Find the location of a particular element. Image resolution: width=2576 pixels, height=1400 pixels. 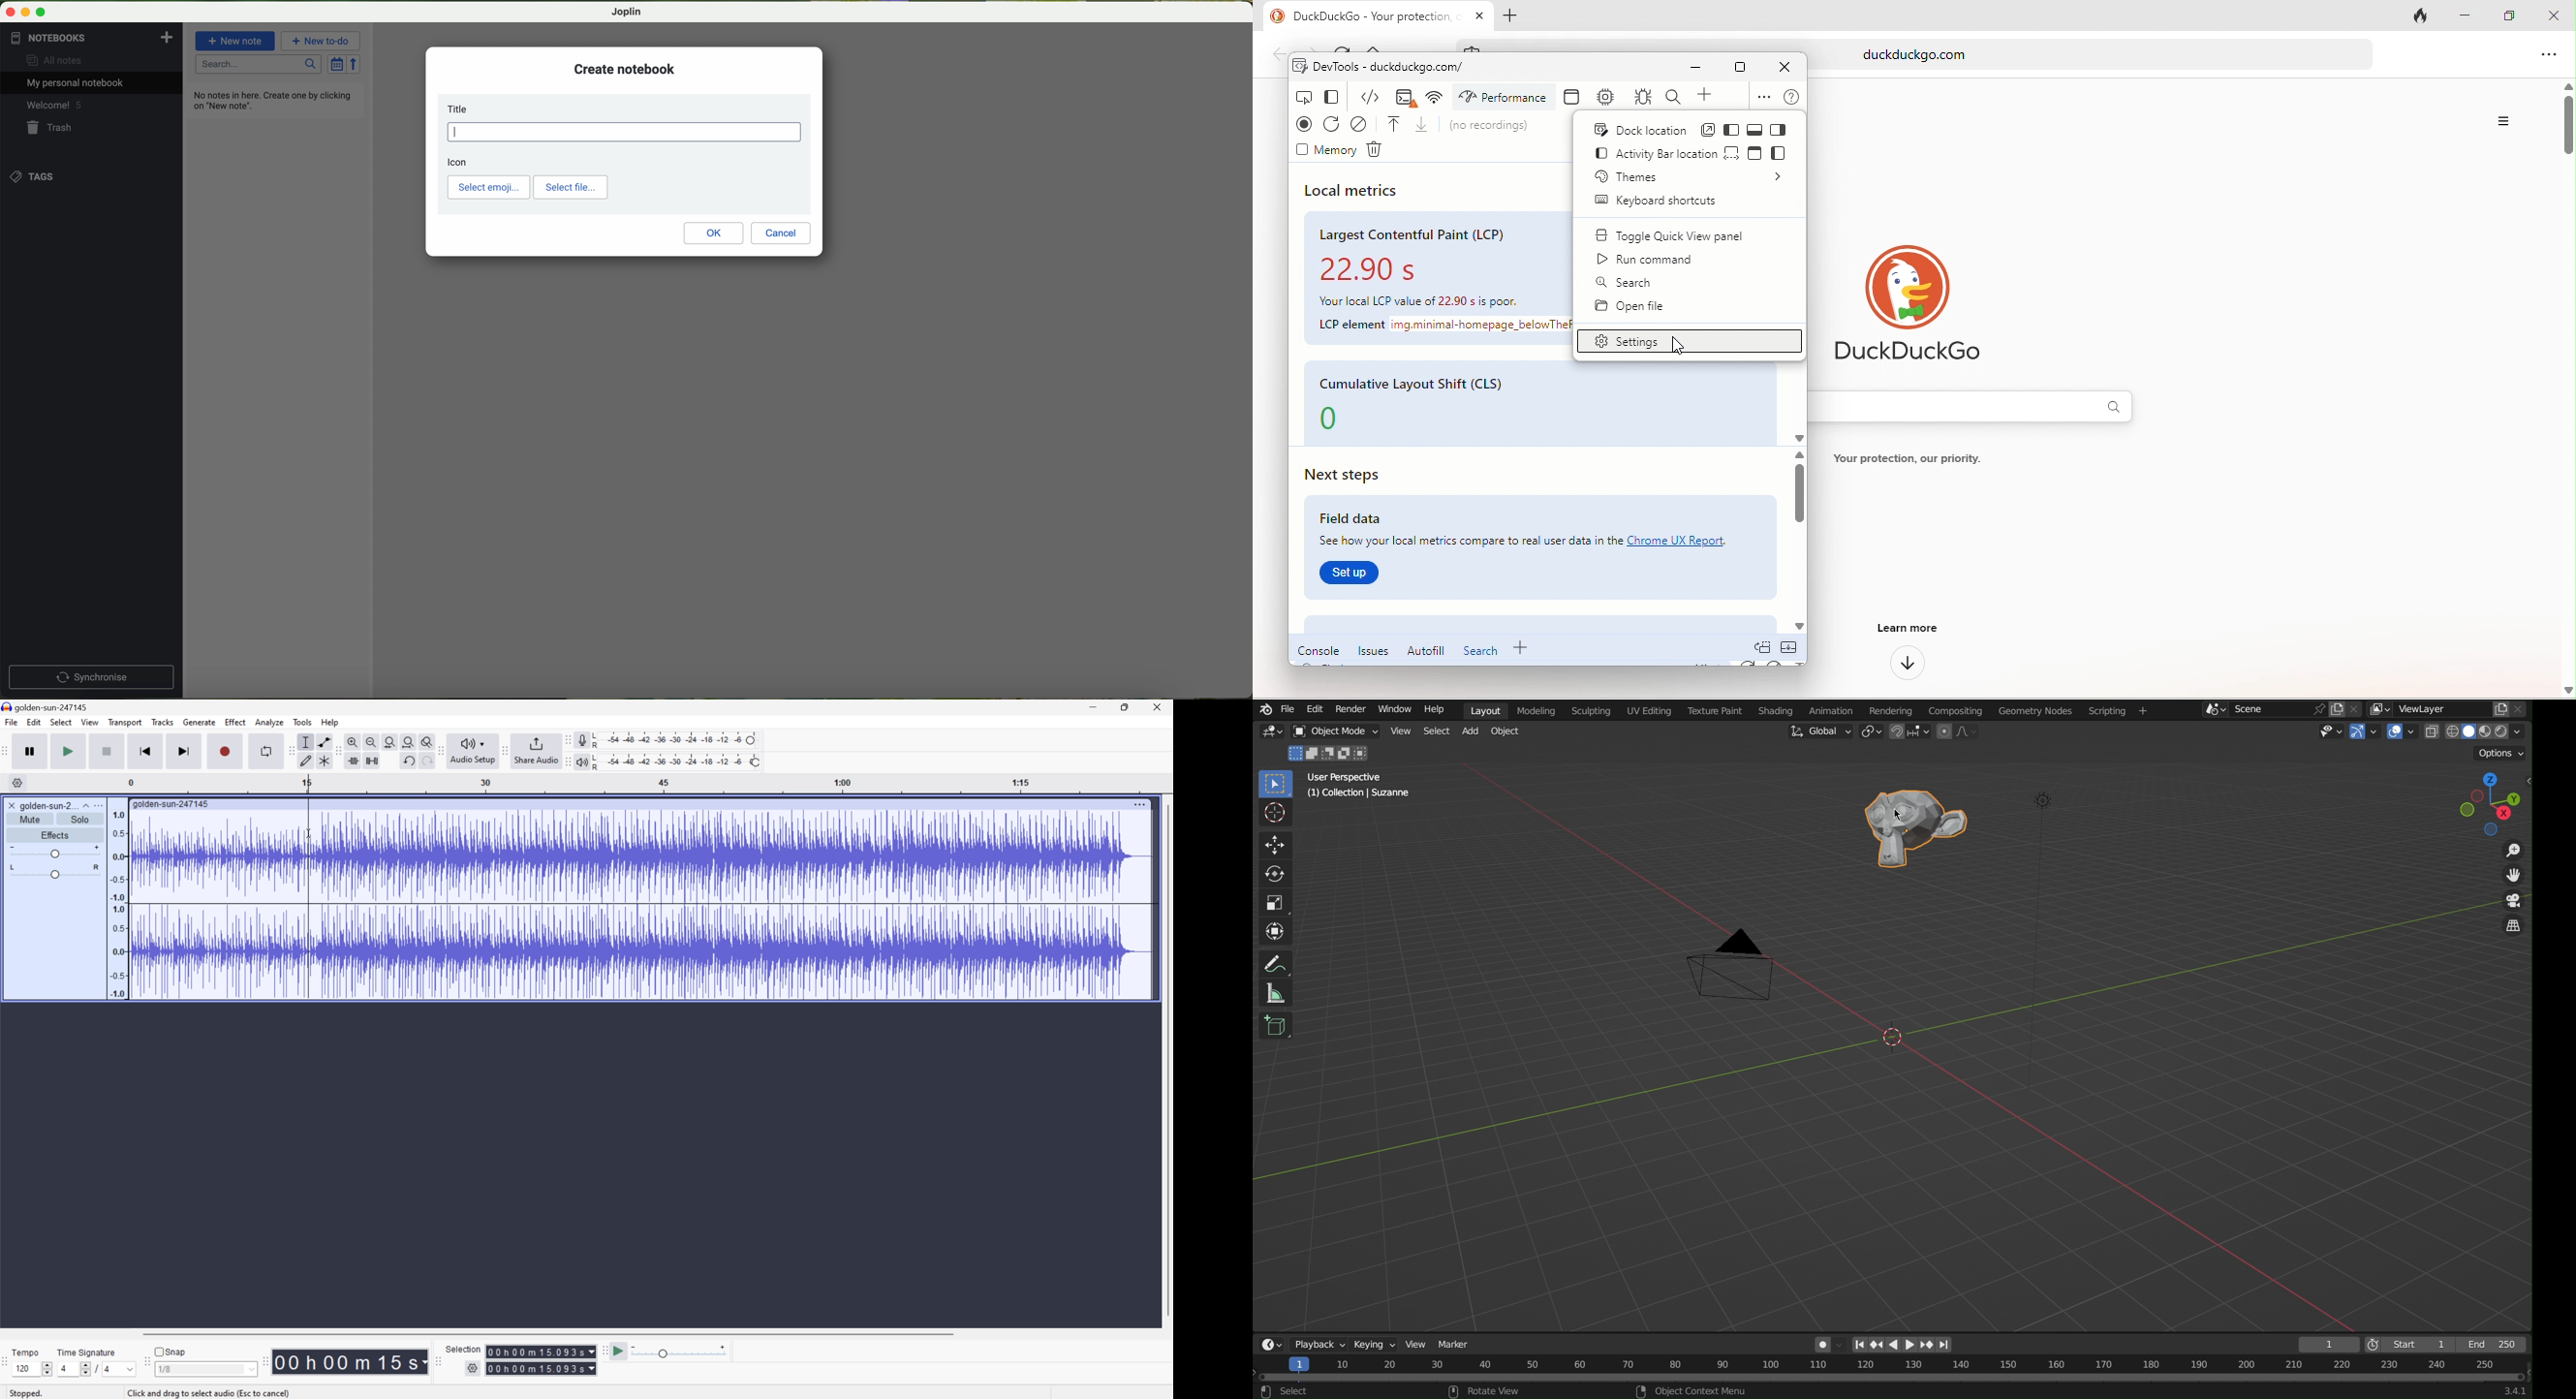

Geometry Nodes is located at coordinates (2039, 712).